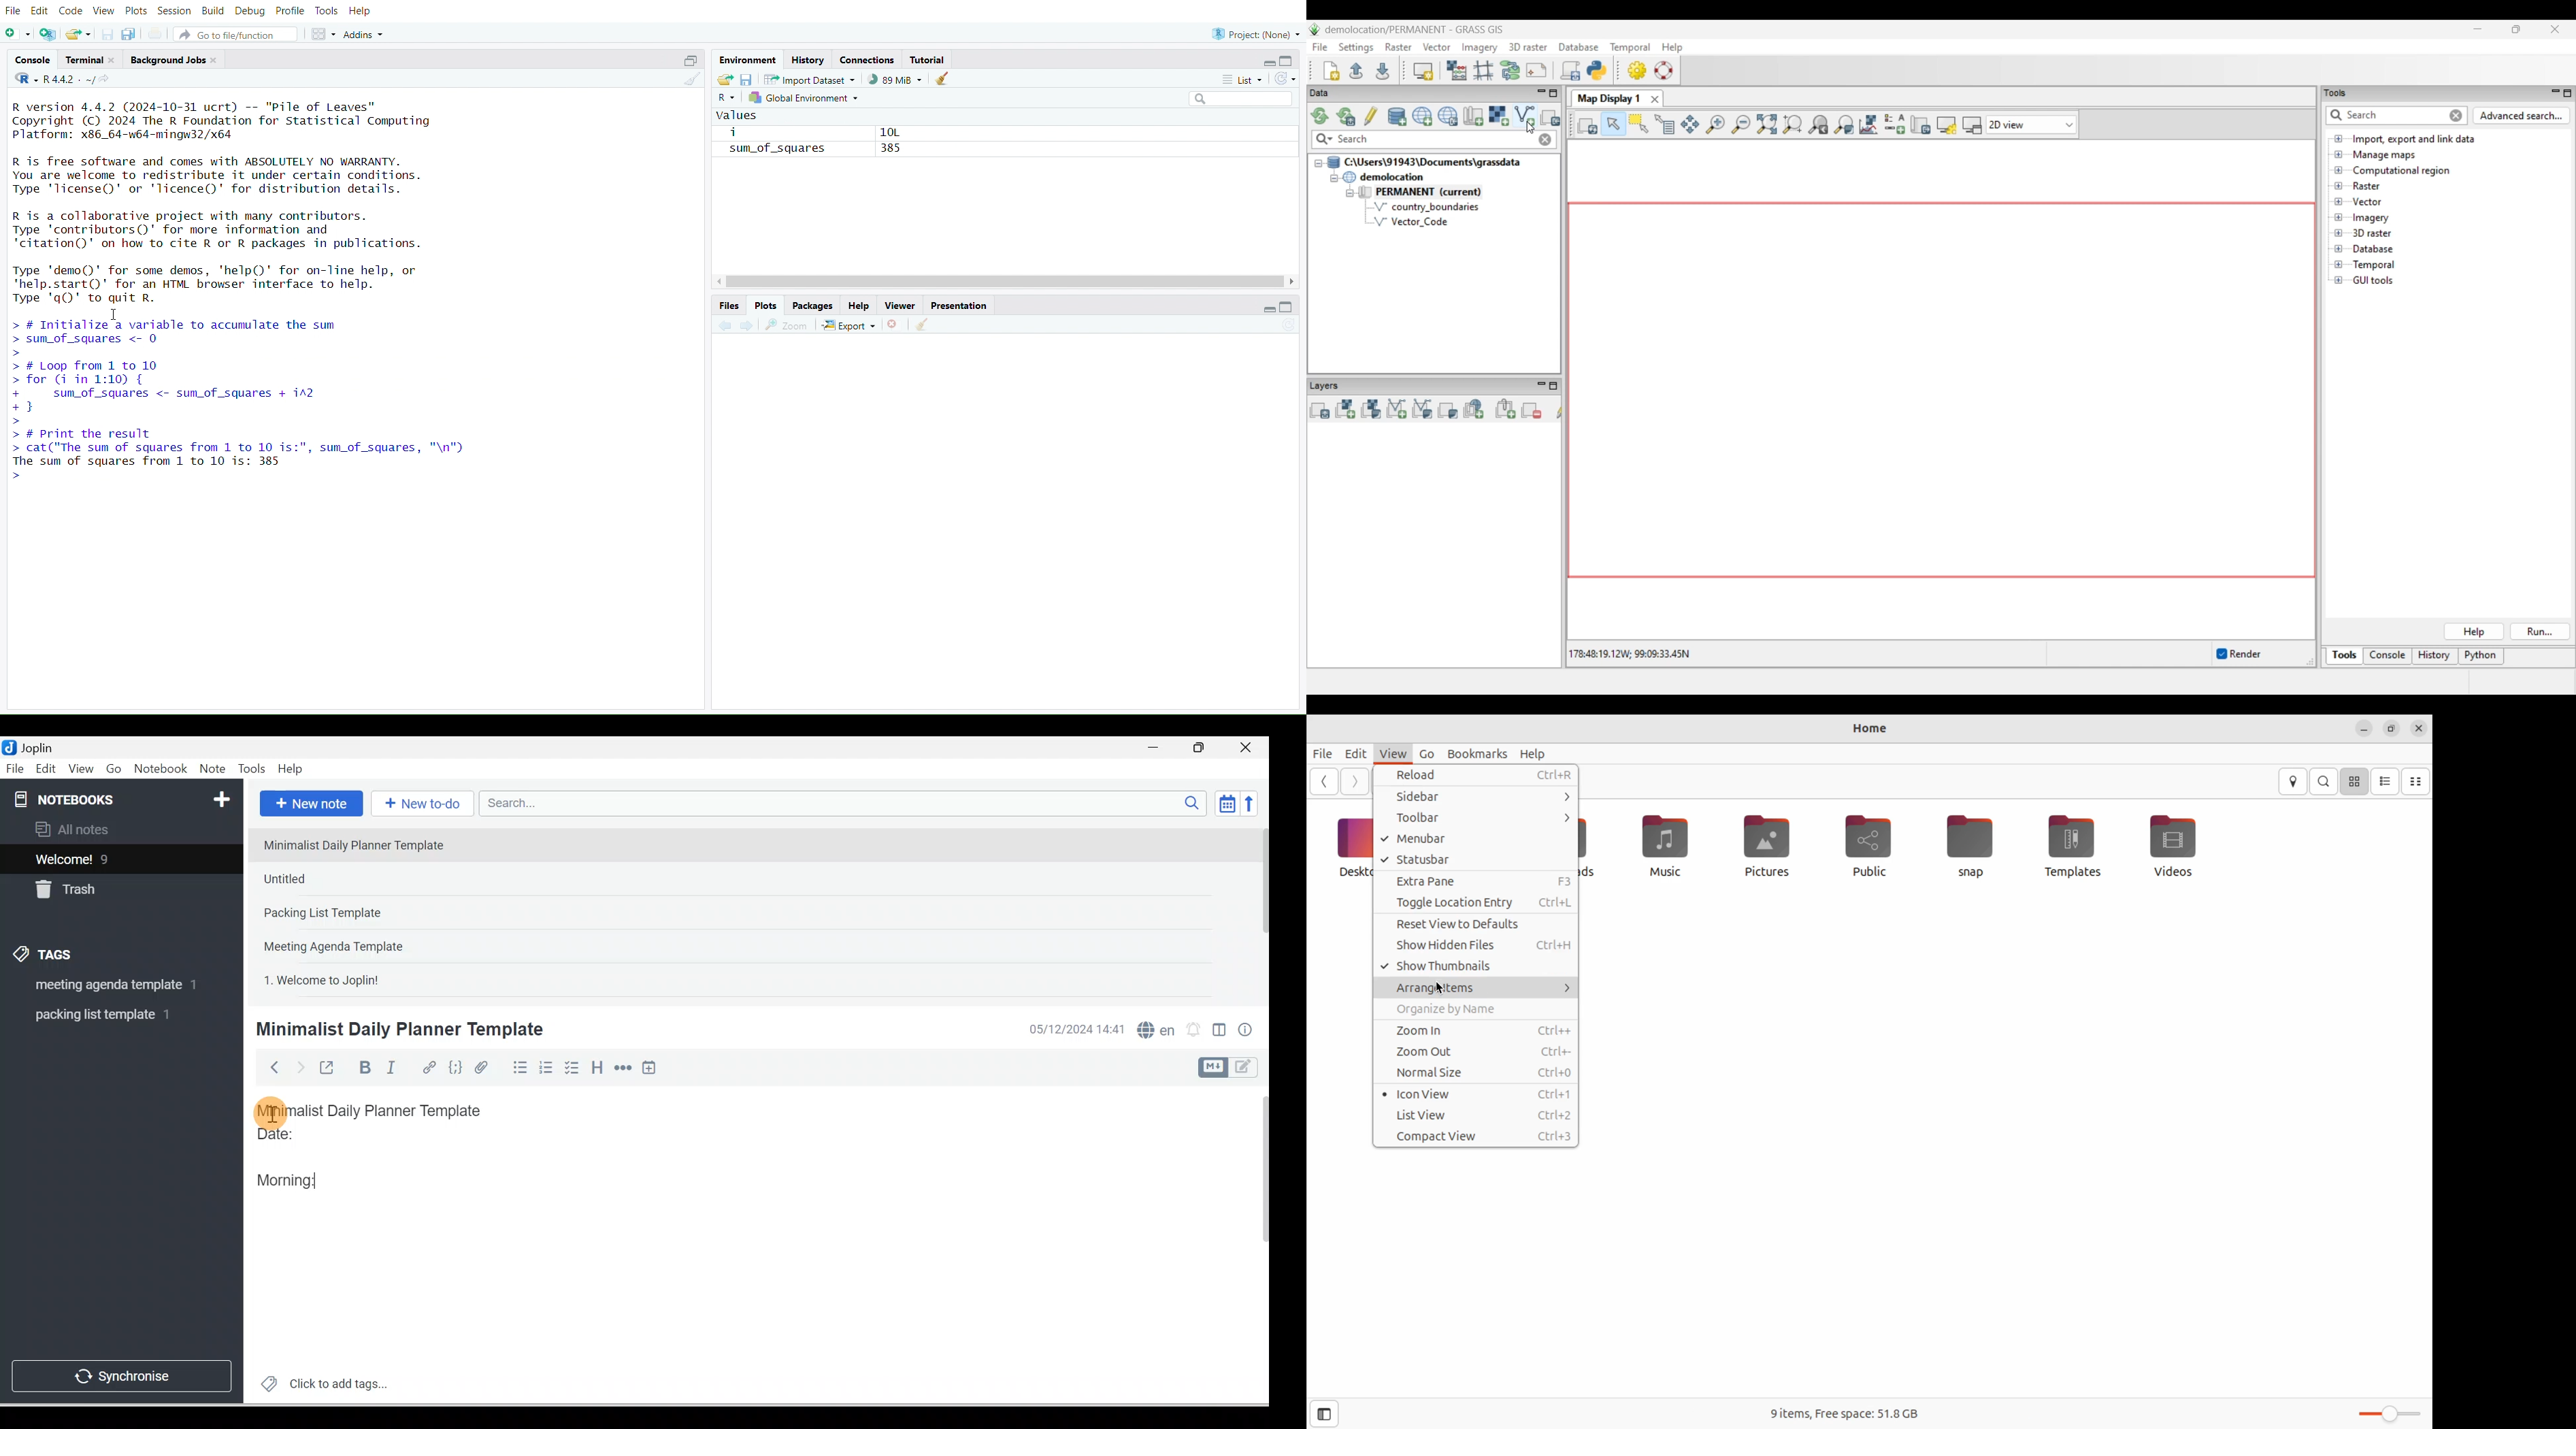 The width and height of the screenshot is (2576, 1456). Describe the element at coordinates (729, 305) in the screenshot. I see `files` at that location.